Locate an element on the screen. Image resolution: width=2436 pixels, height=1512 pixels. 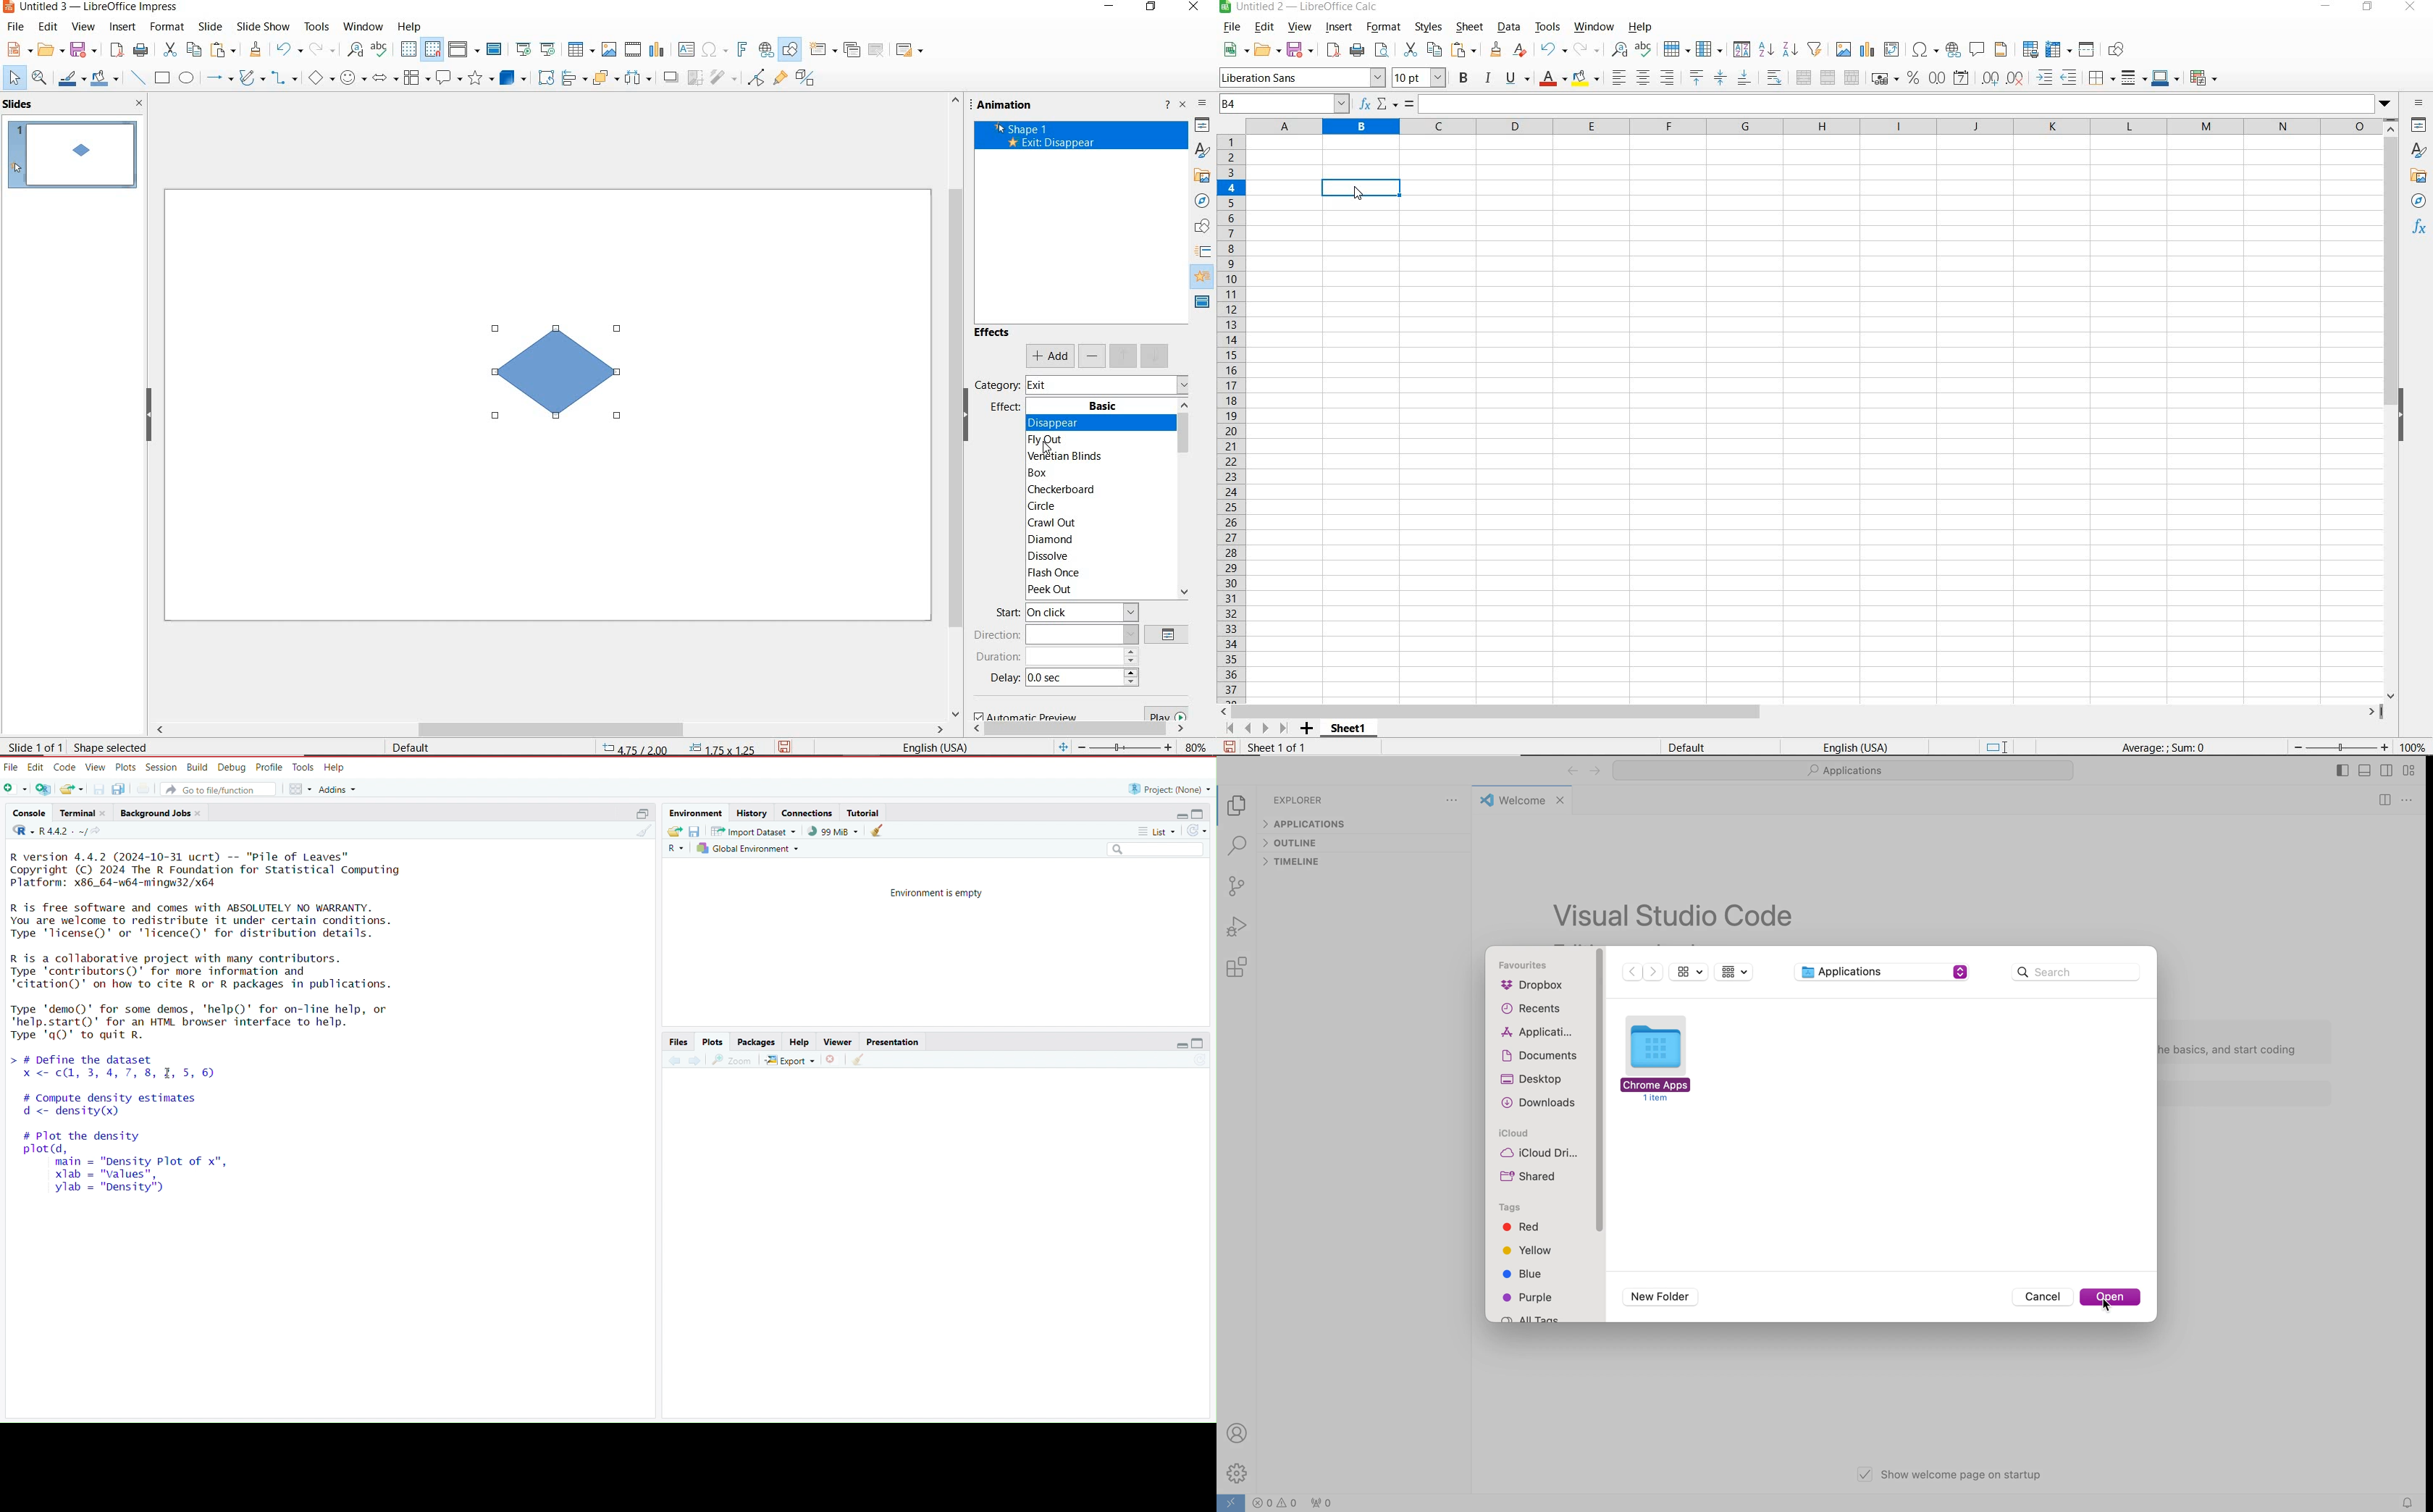
toggle panel is located at coordinates (2364, 771).